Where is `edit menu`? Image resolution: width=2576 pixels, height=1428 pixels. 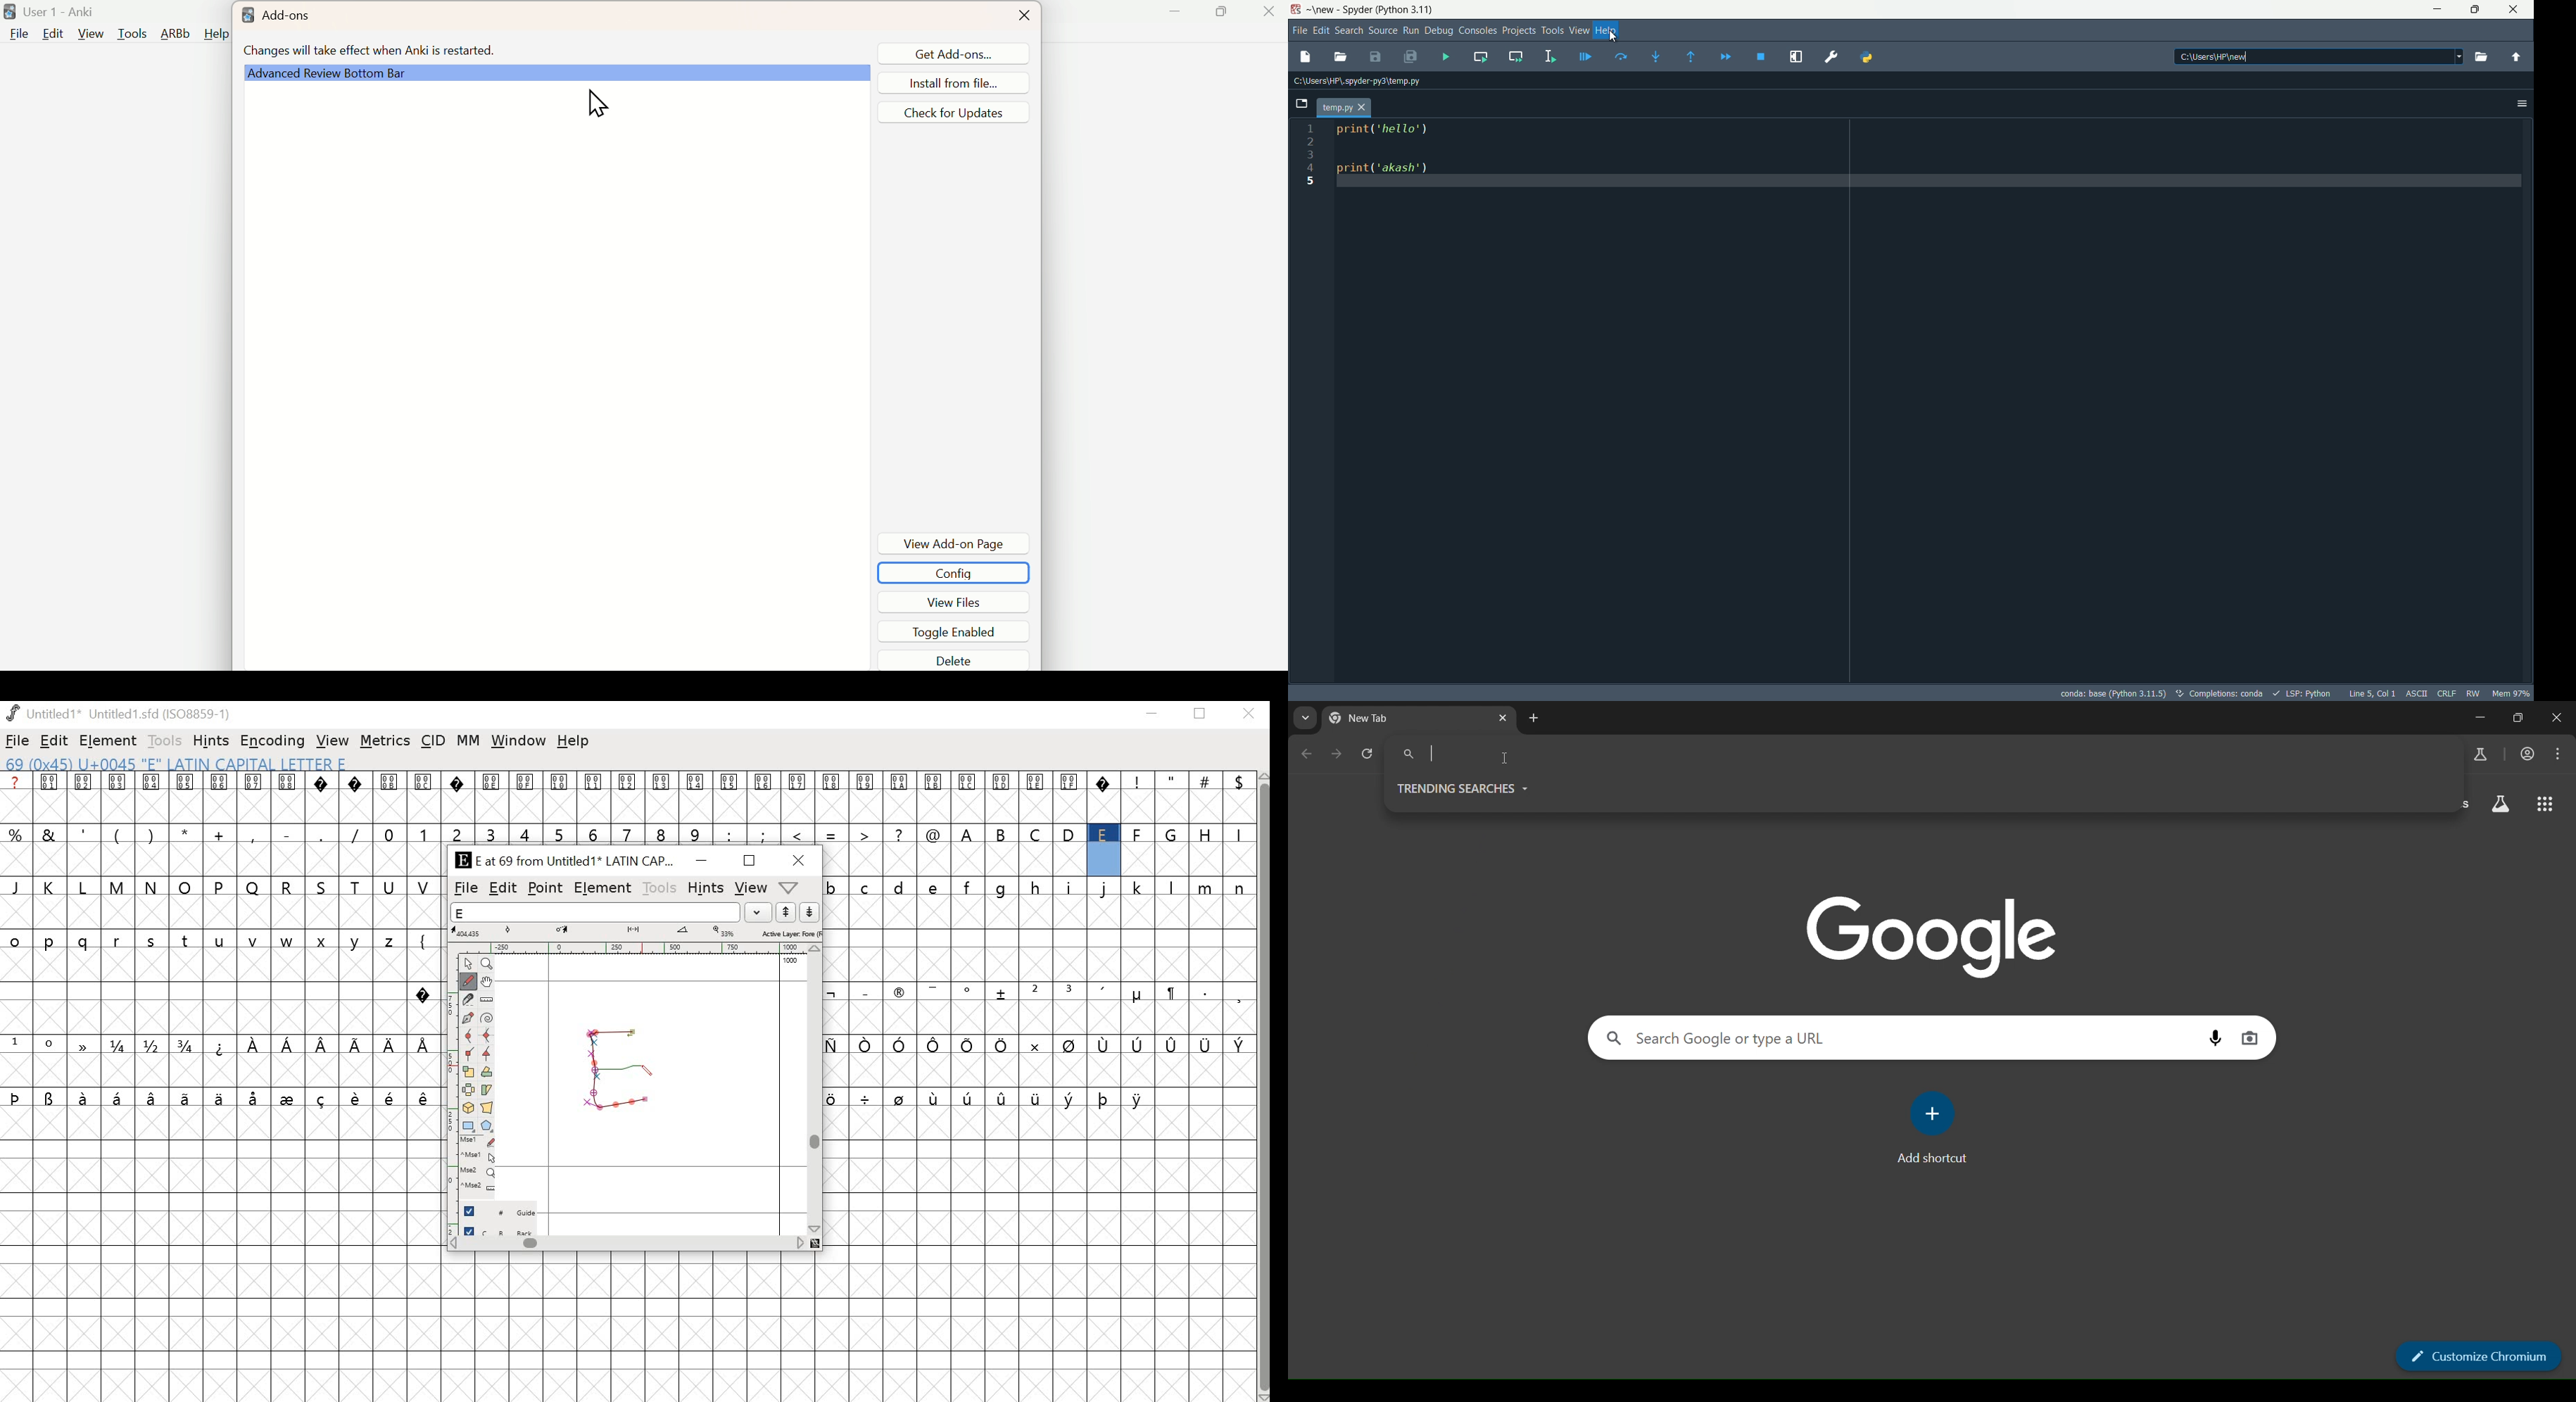
edit menu is located at coordinates (1321, 30).